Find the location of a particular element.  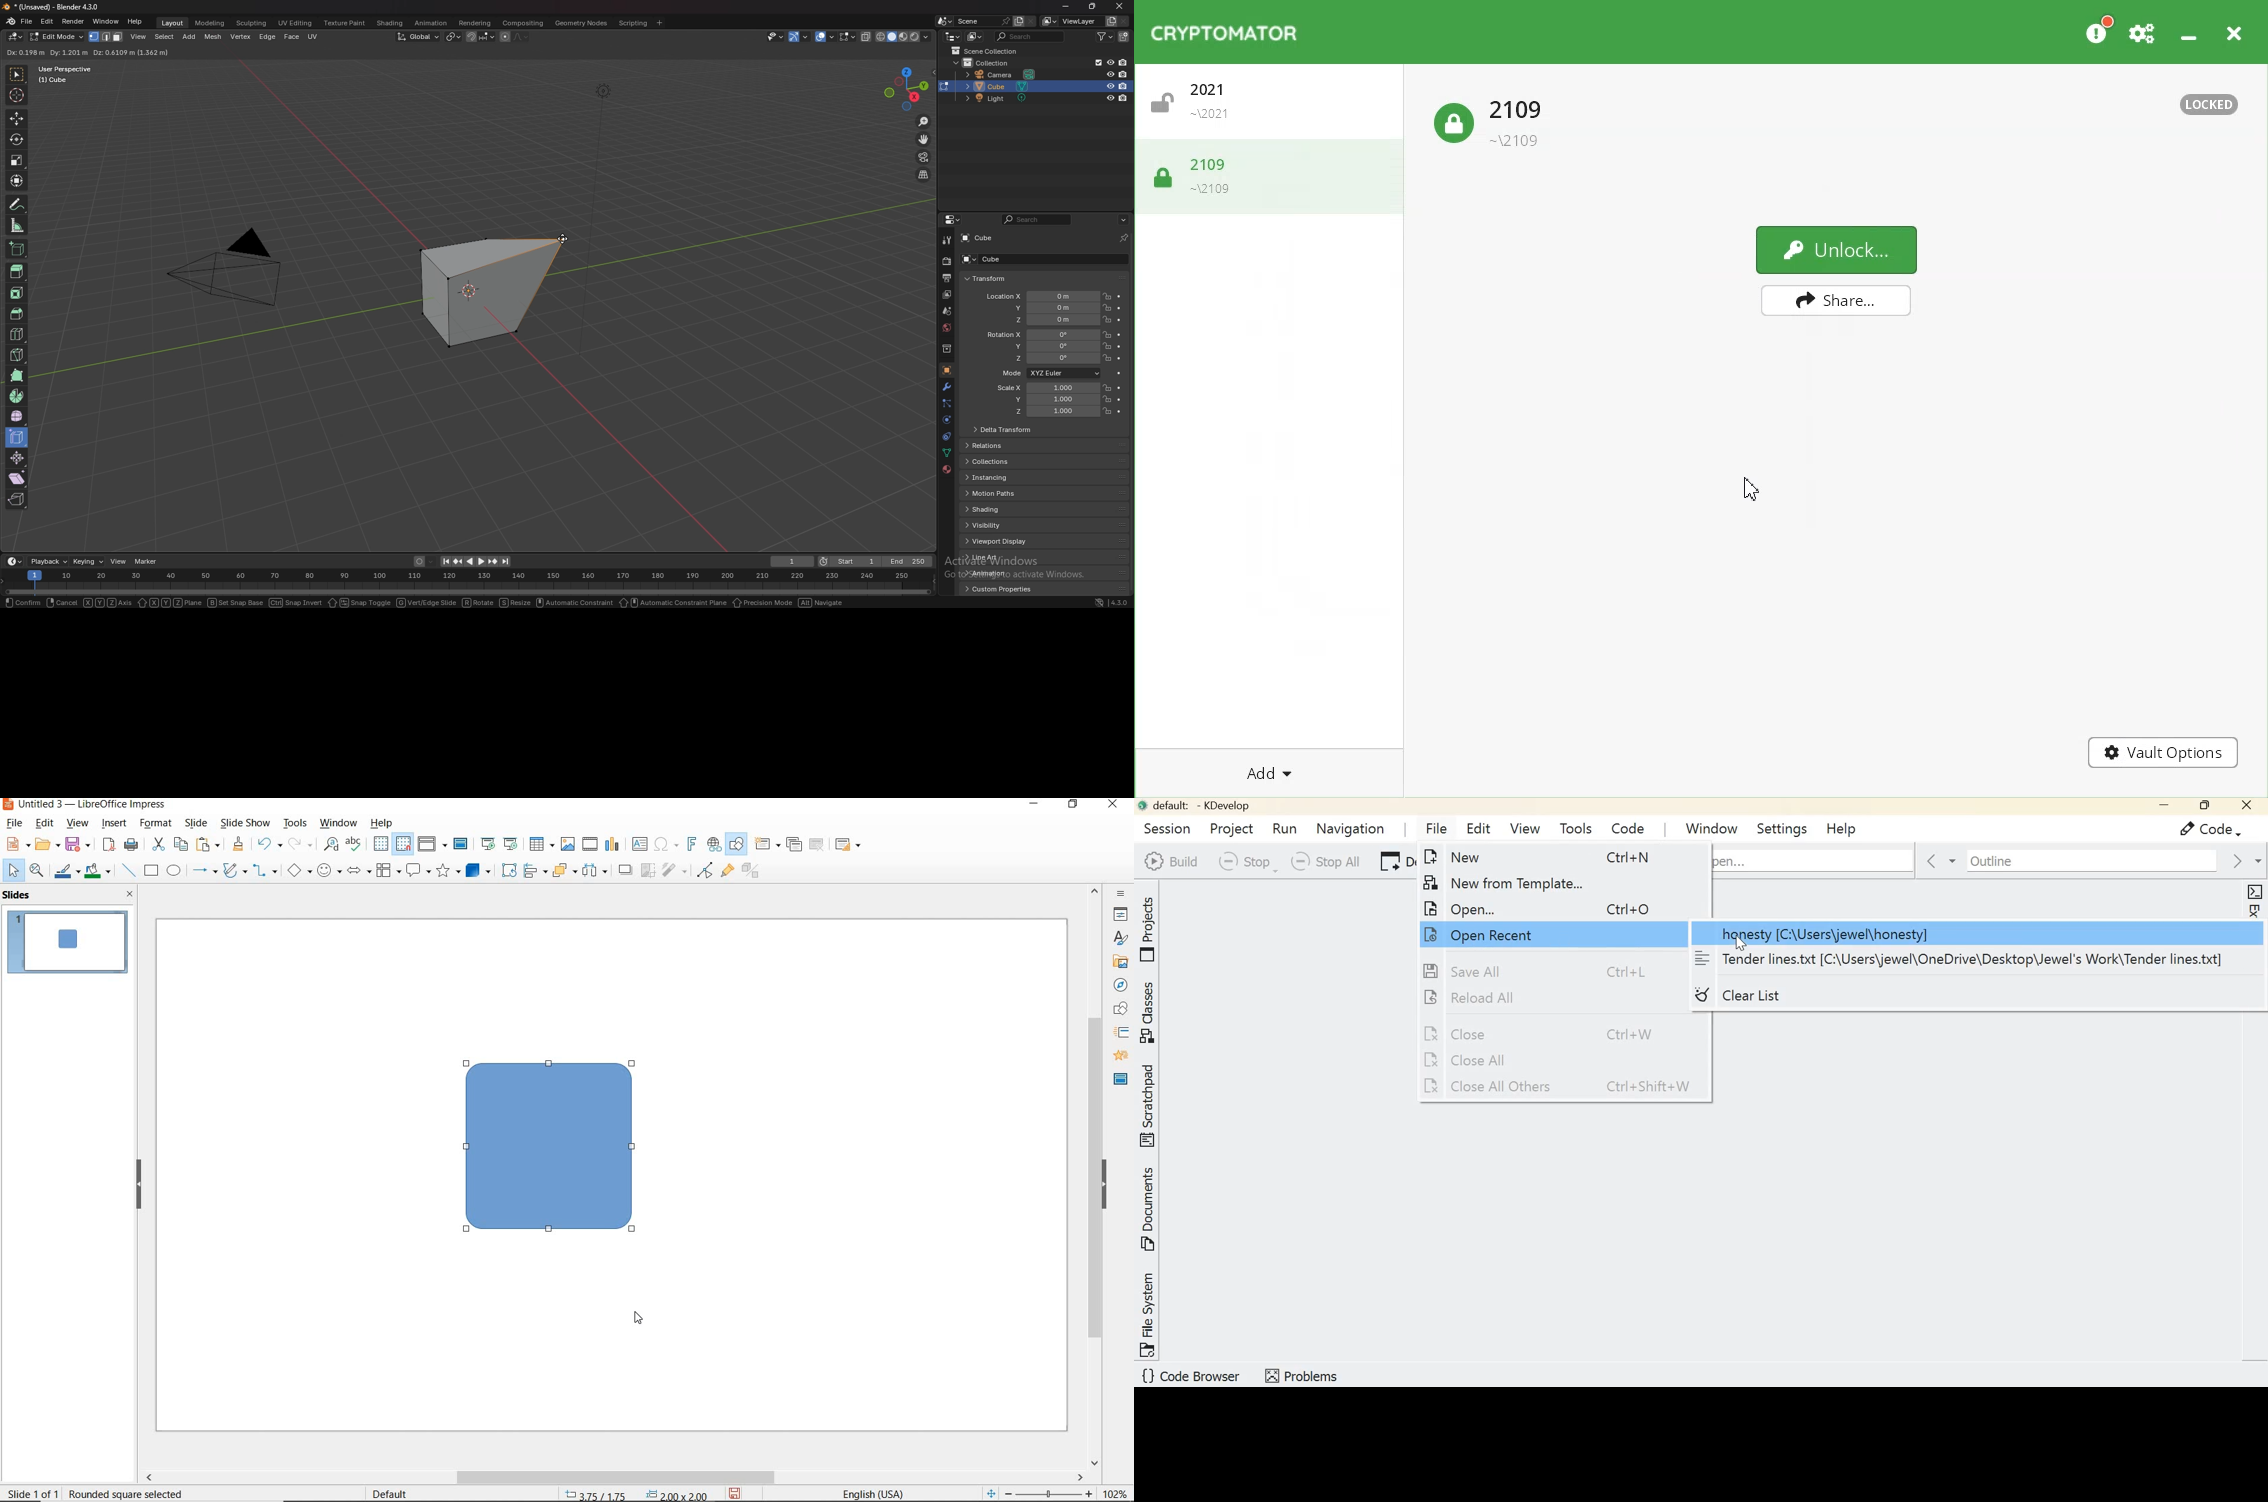

current frame is located at coordinates (791, 562).